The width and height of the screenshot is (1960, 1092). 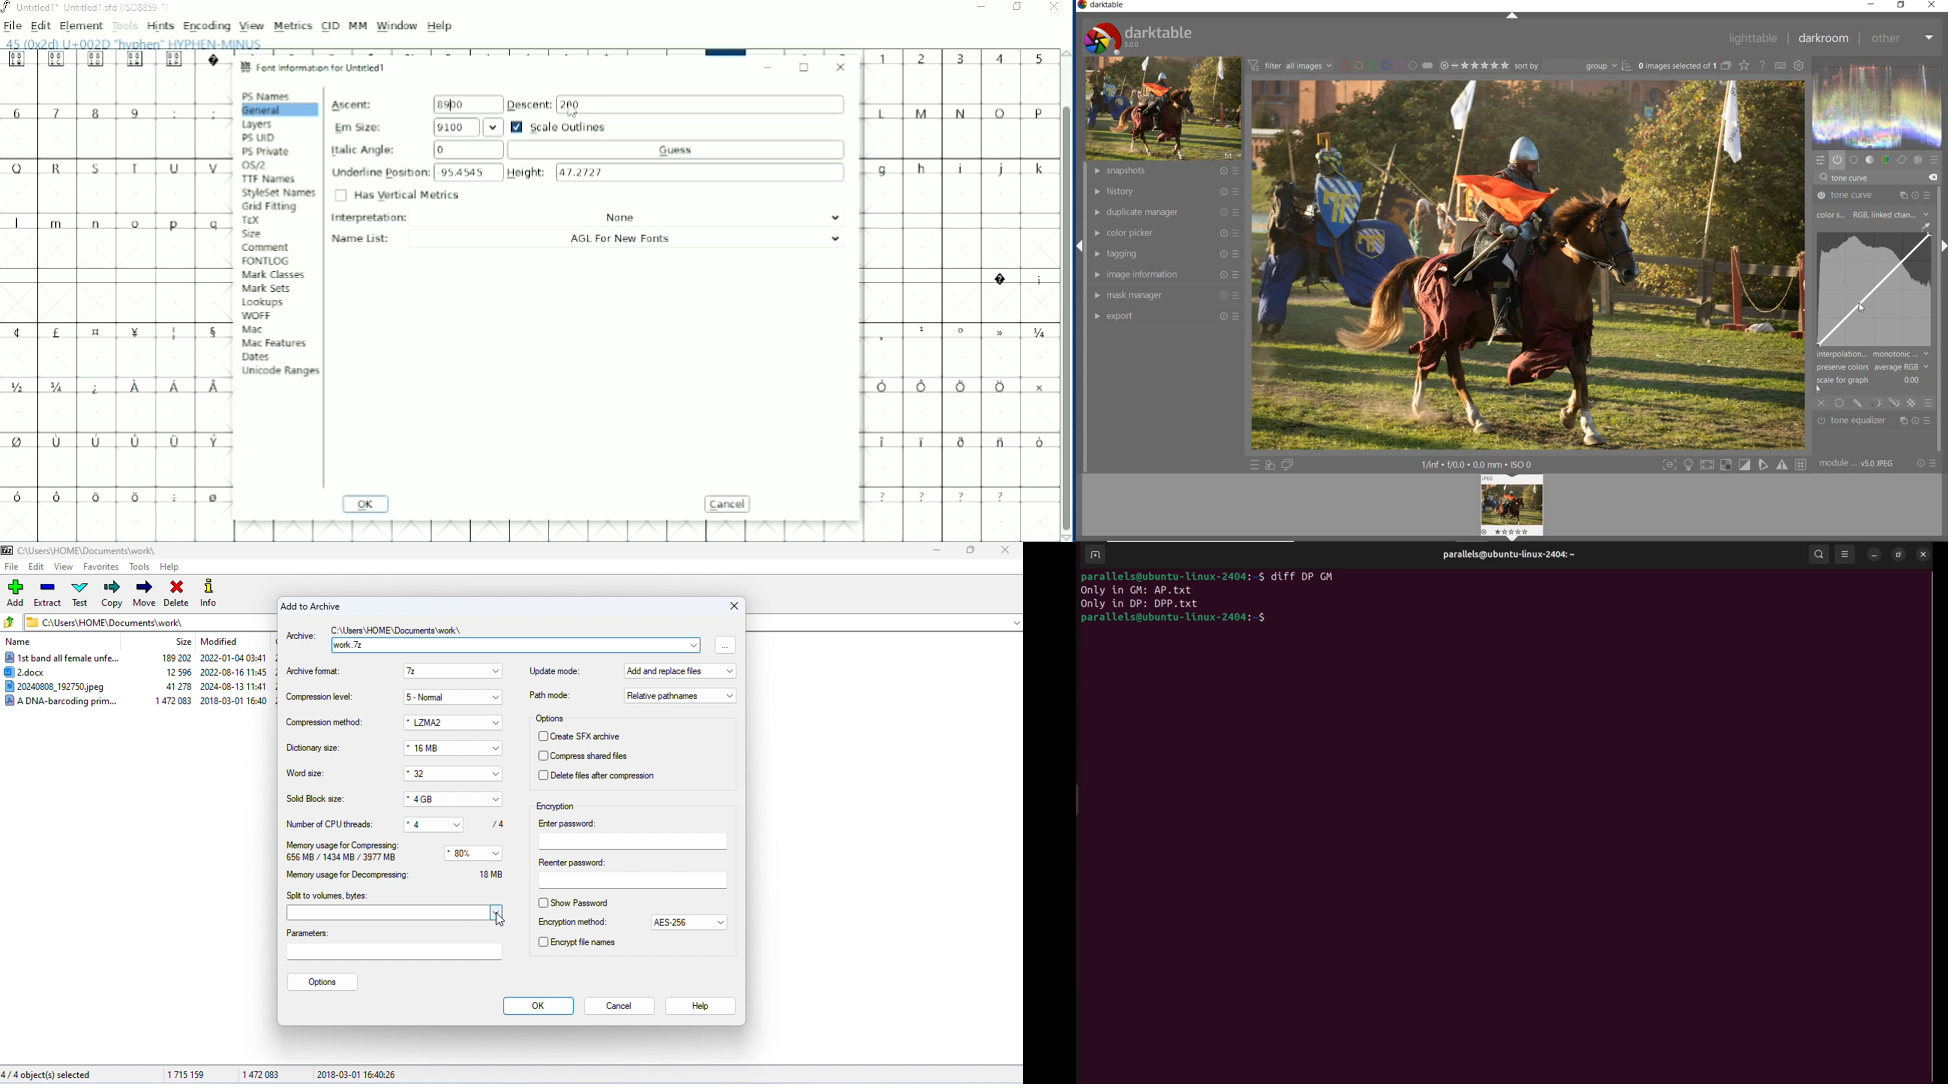 I want to click on enter password, so click(x=634, y=834).